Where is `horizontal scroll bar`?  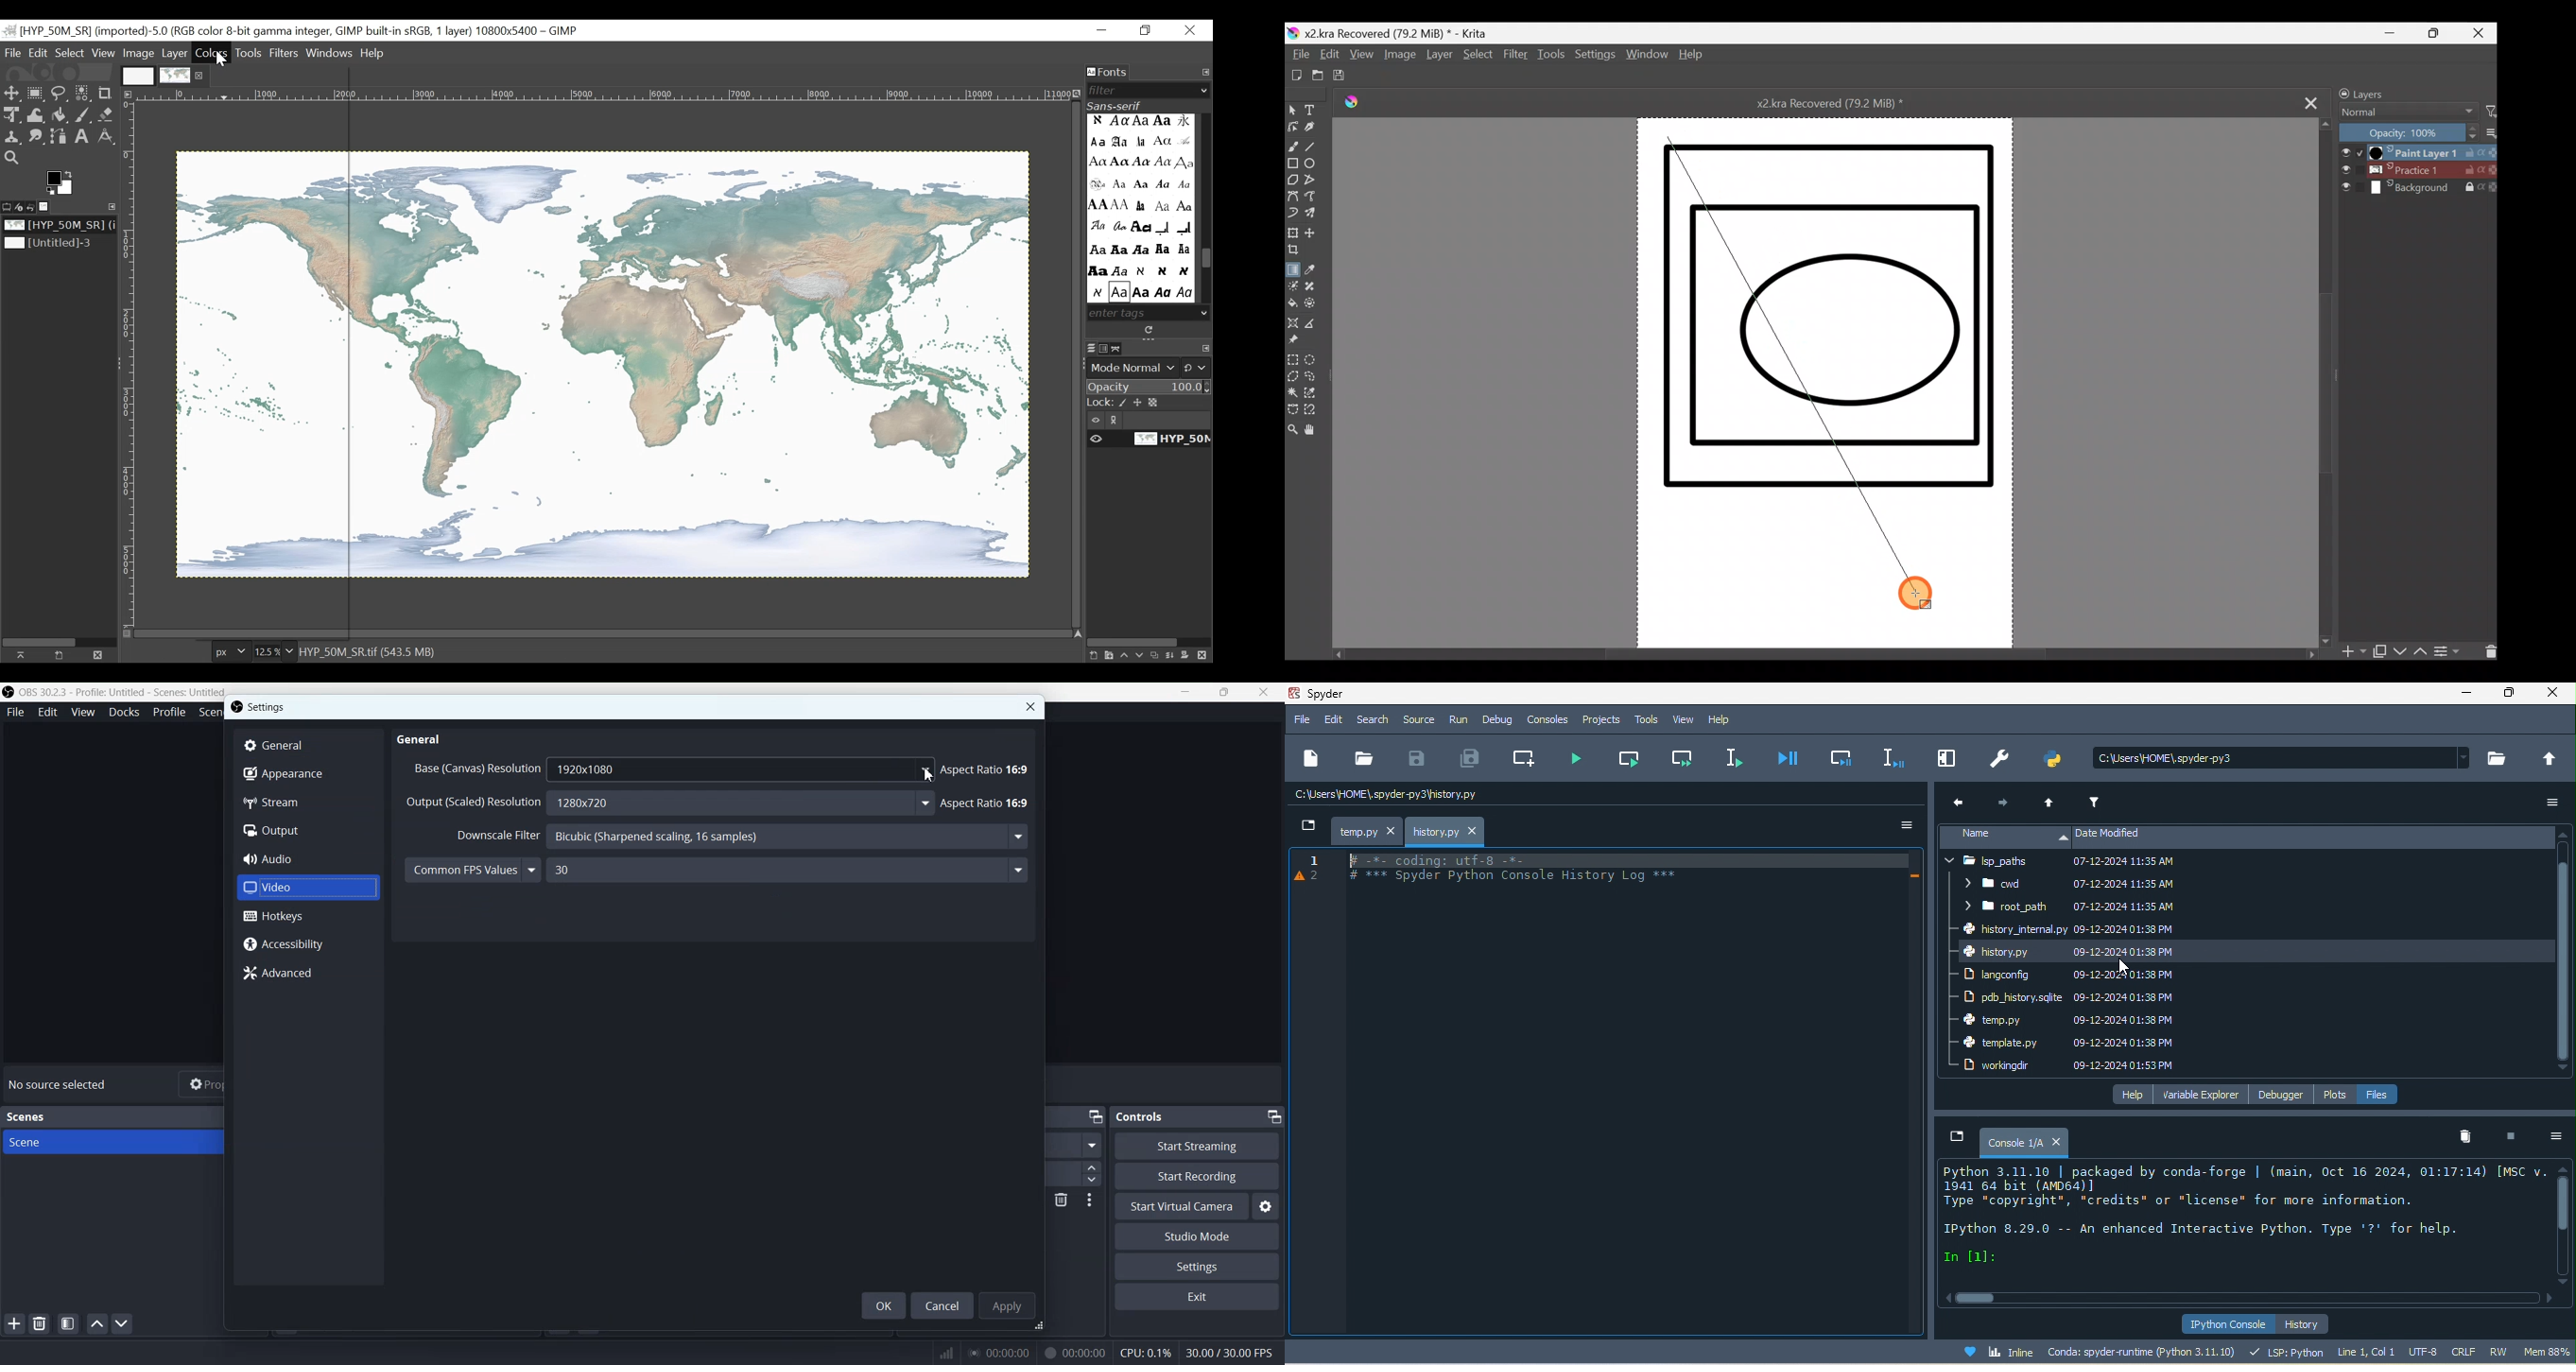
horizontal scroll bar is located at coordinates (2246, 1300).